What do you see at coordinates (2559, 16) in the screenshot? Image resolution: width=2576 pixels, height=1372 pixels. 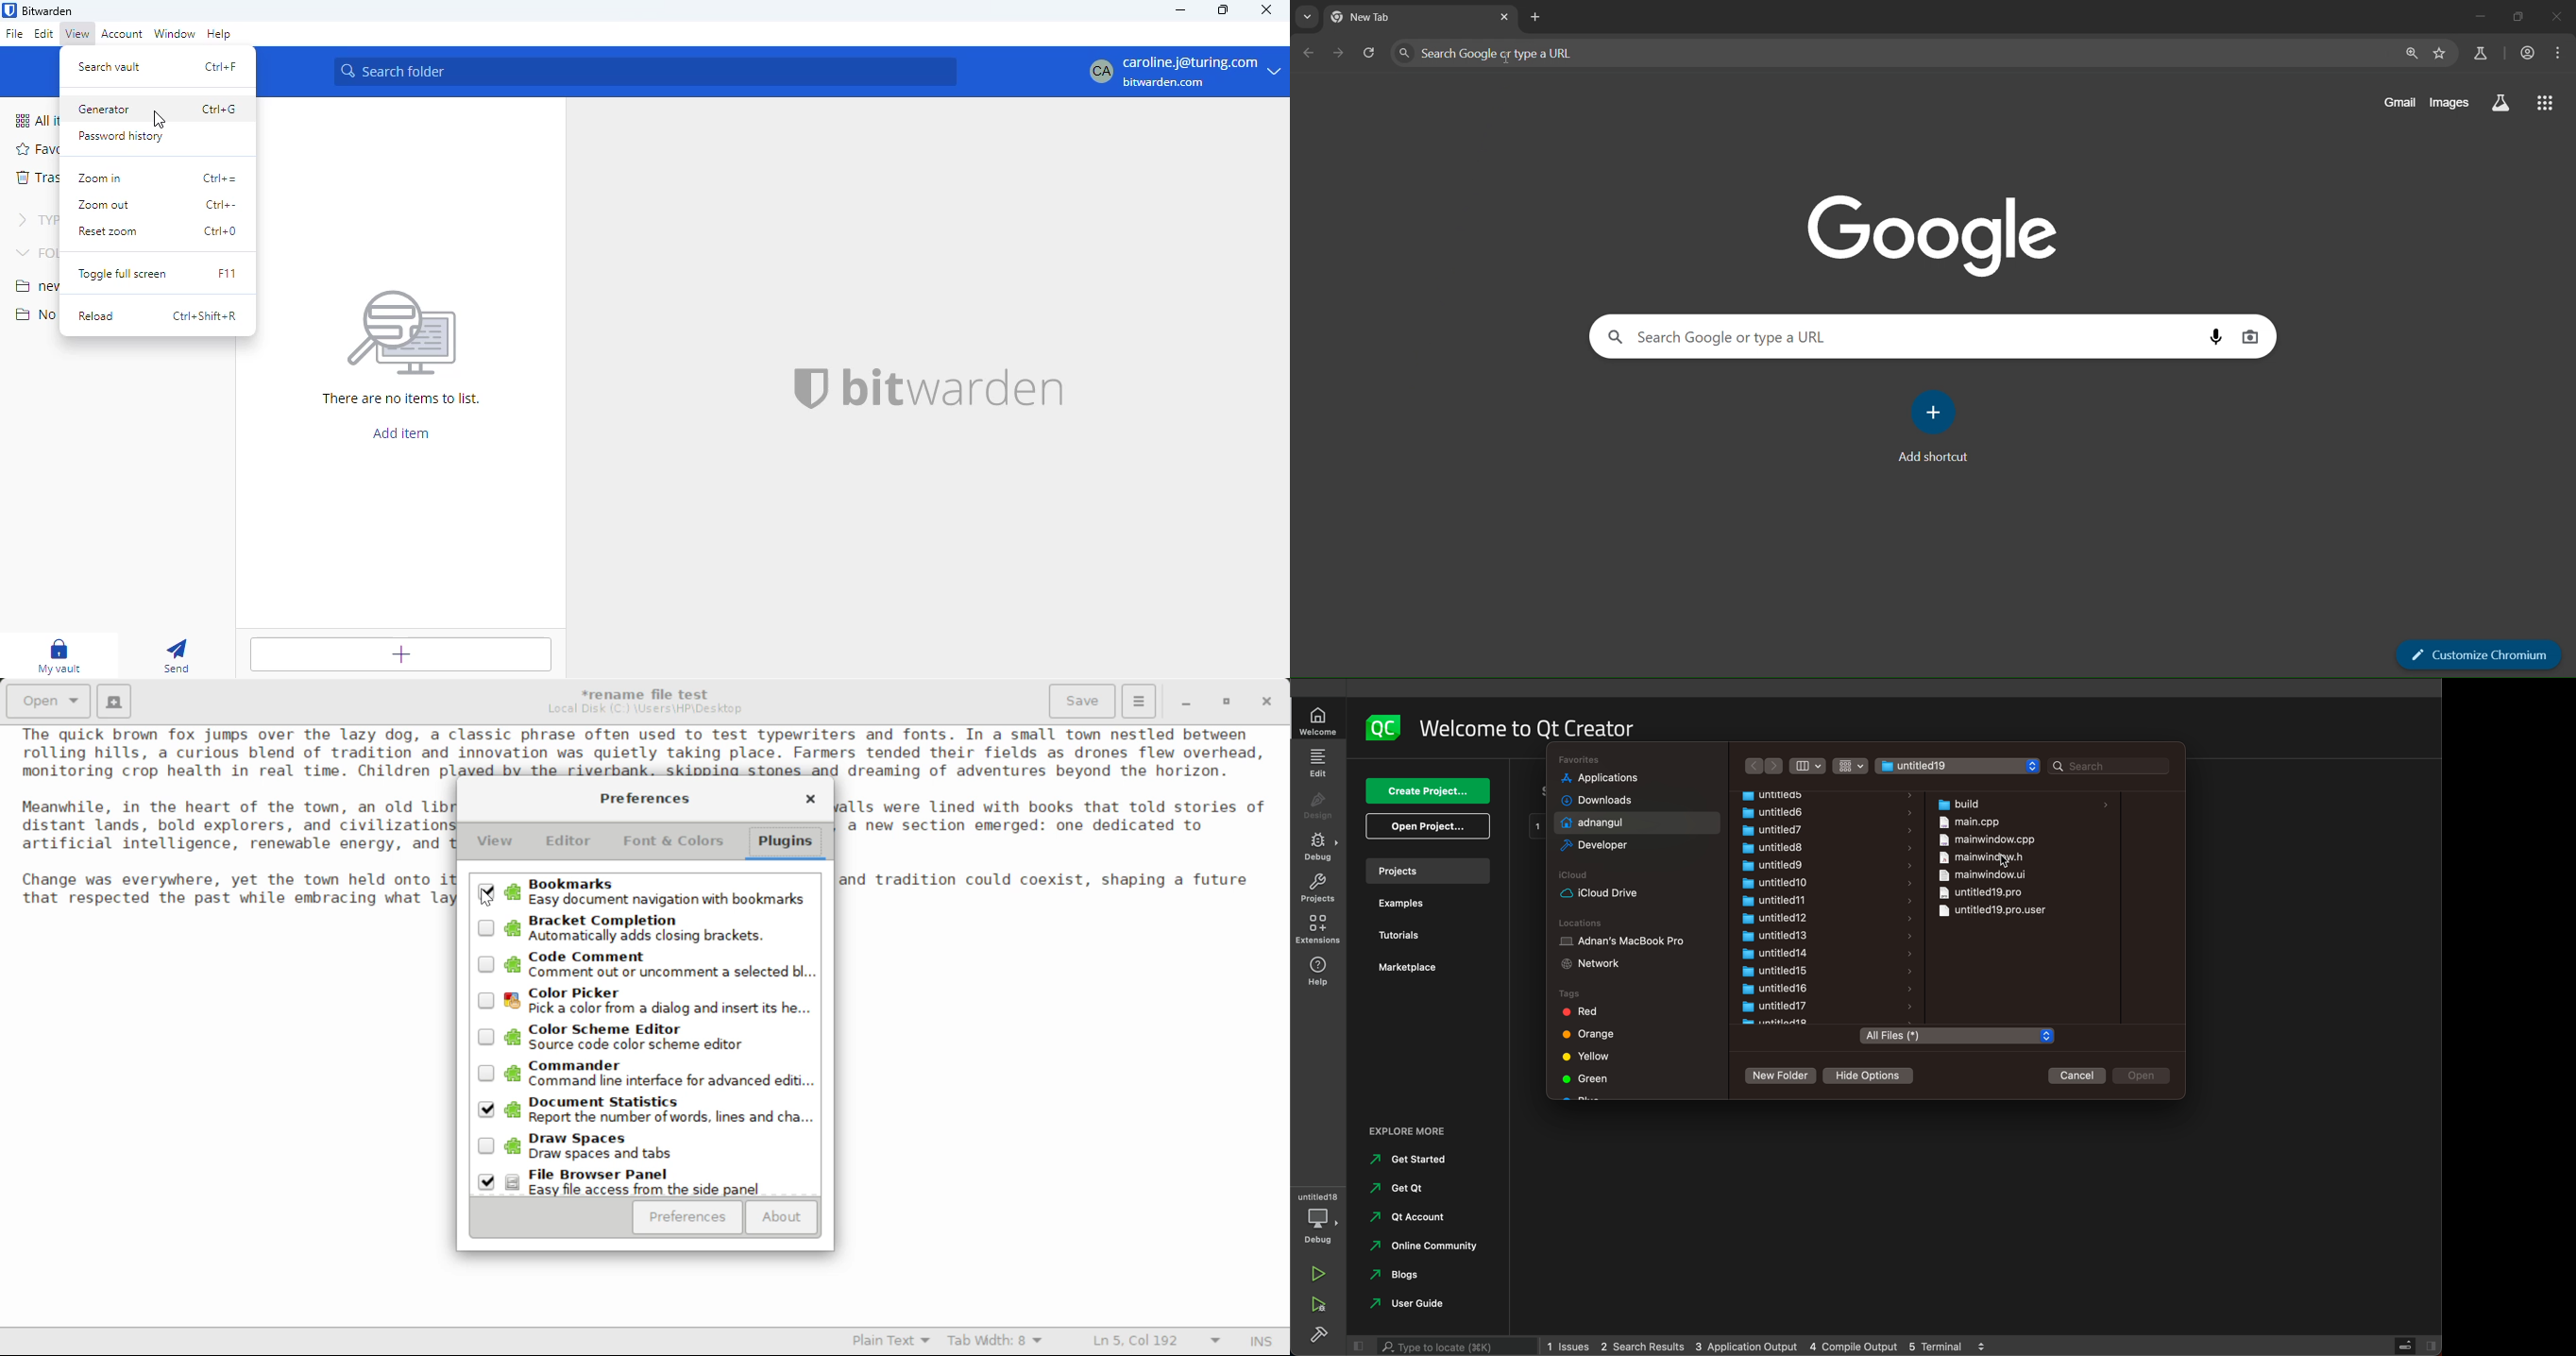 I see `close` at bounding box center [2559, 16].